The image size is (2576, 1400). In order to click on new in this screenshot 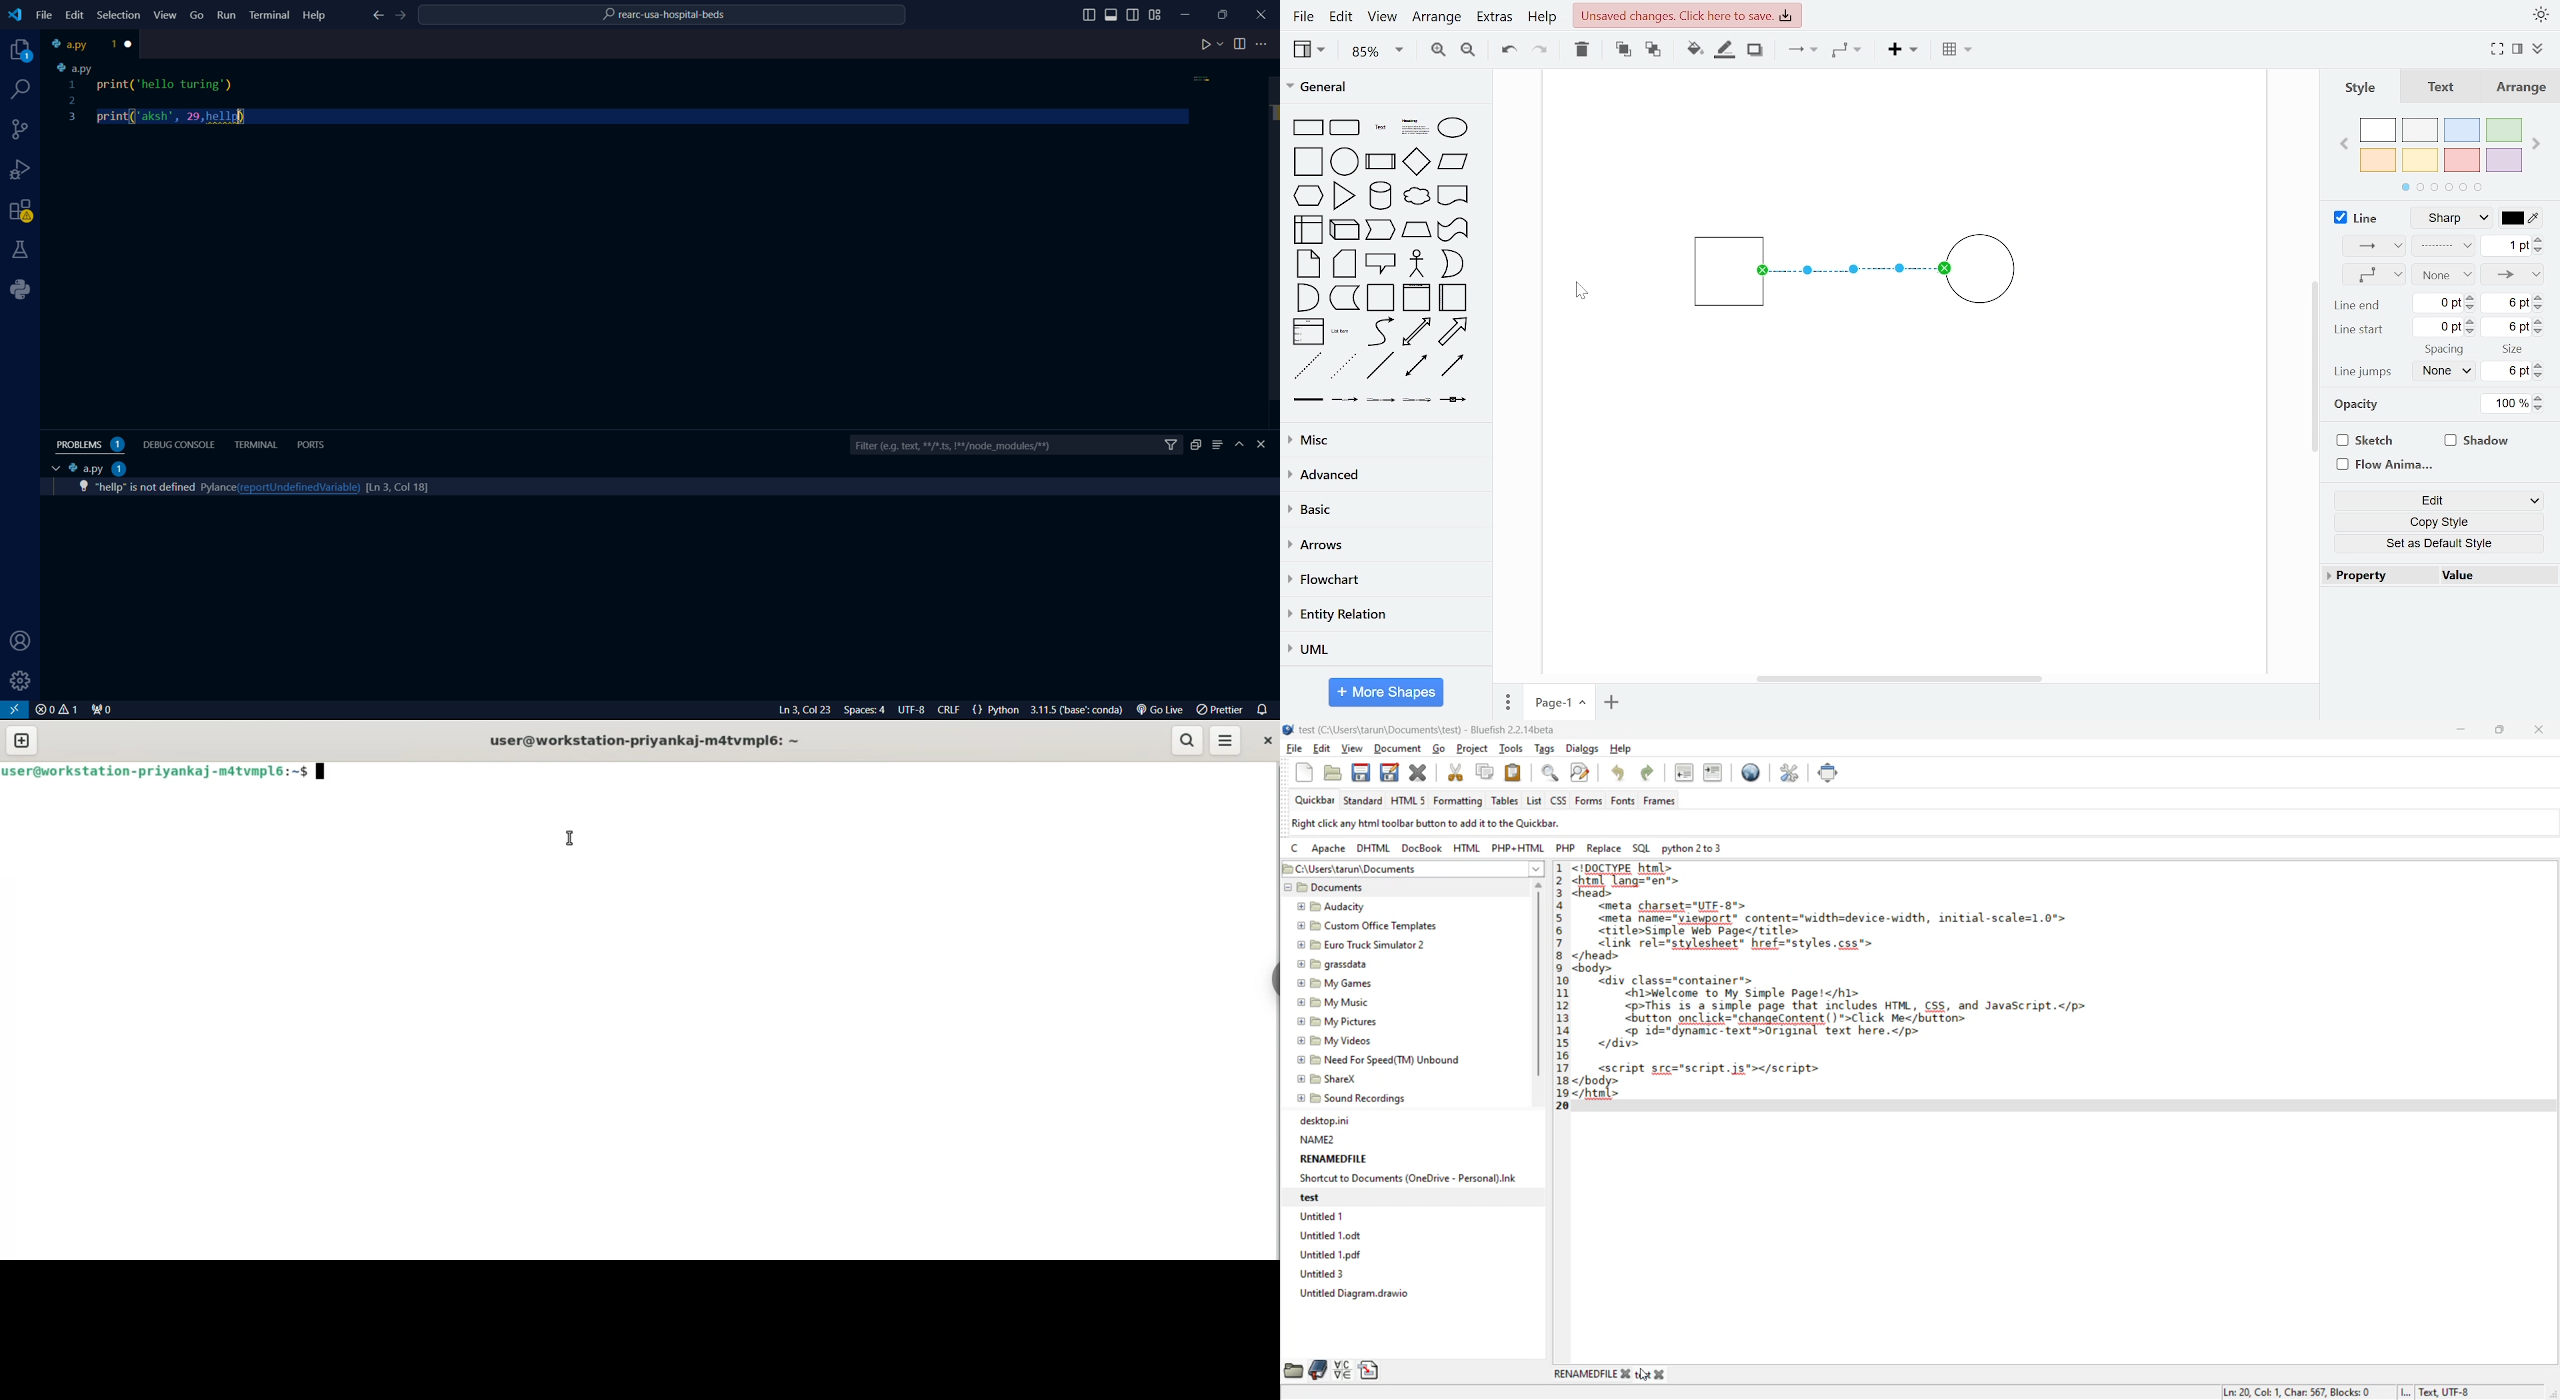, I will do `click(1304, 773)`.